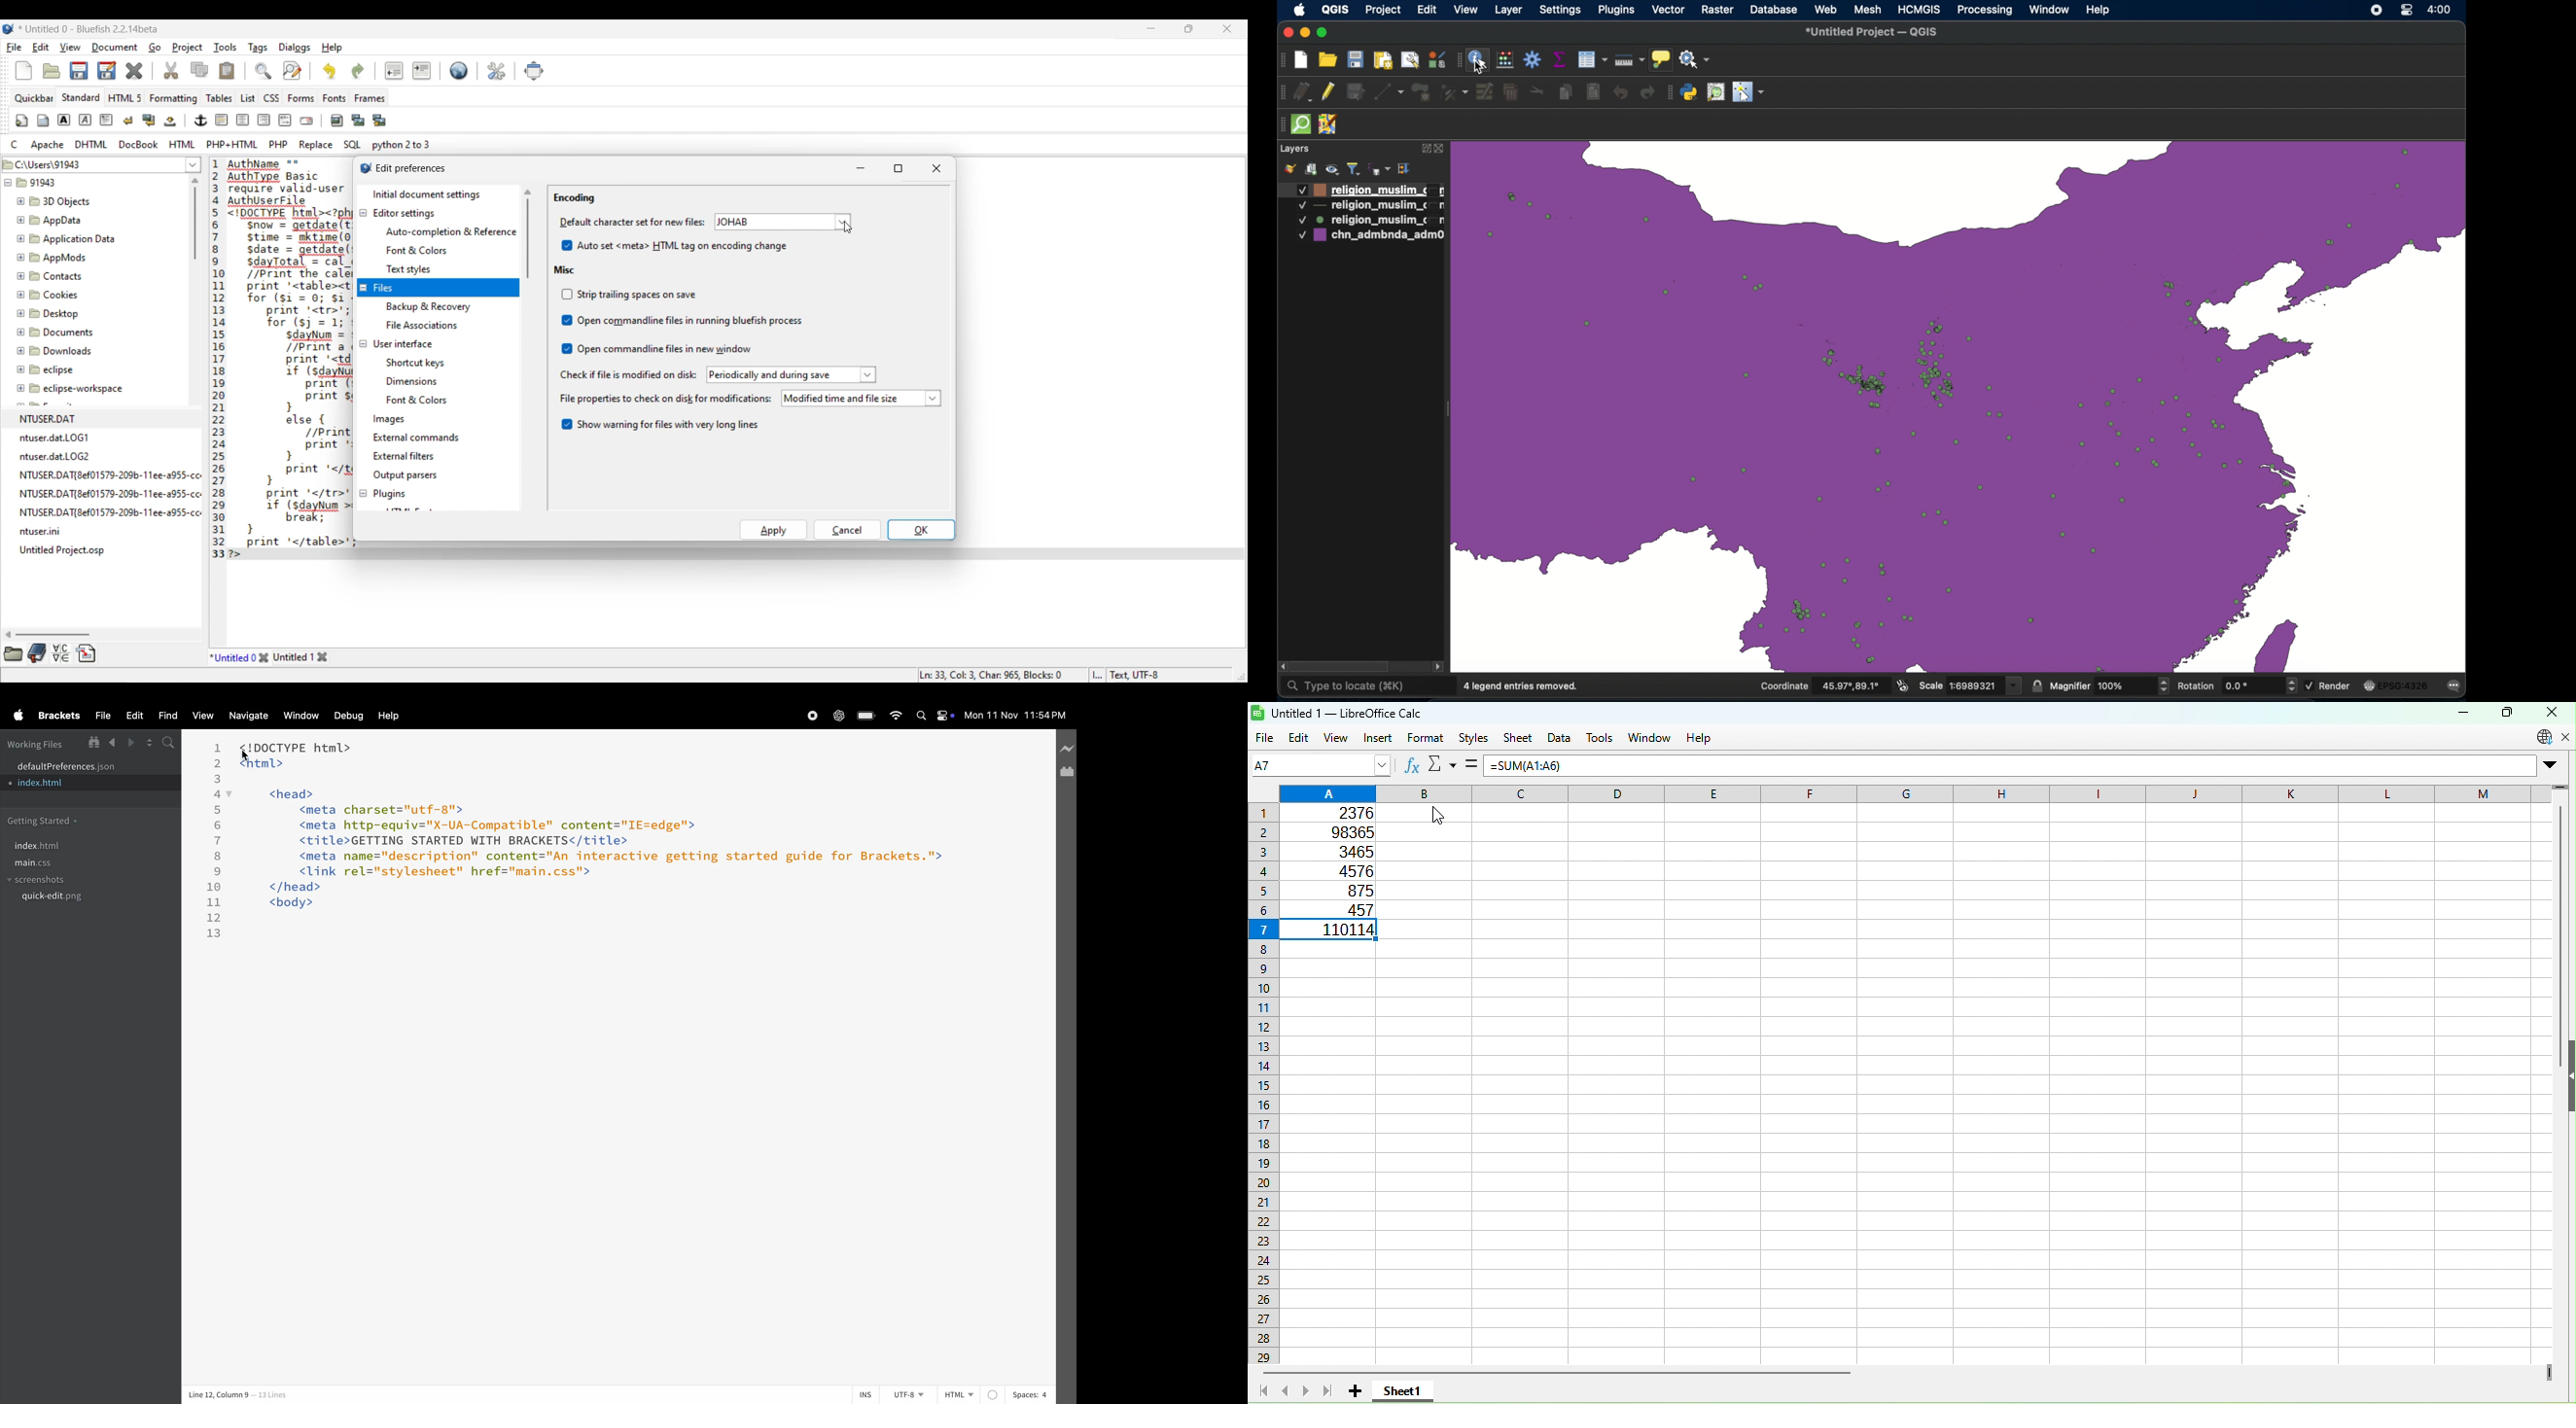 Image resolution: width=2576 pixels, height=1428 pixels. Describe the element at coordinates (115, 47) in the screenshot. I see `Document menu` at that location.